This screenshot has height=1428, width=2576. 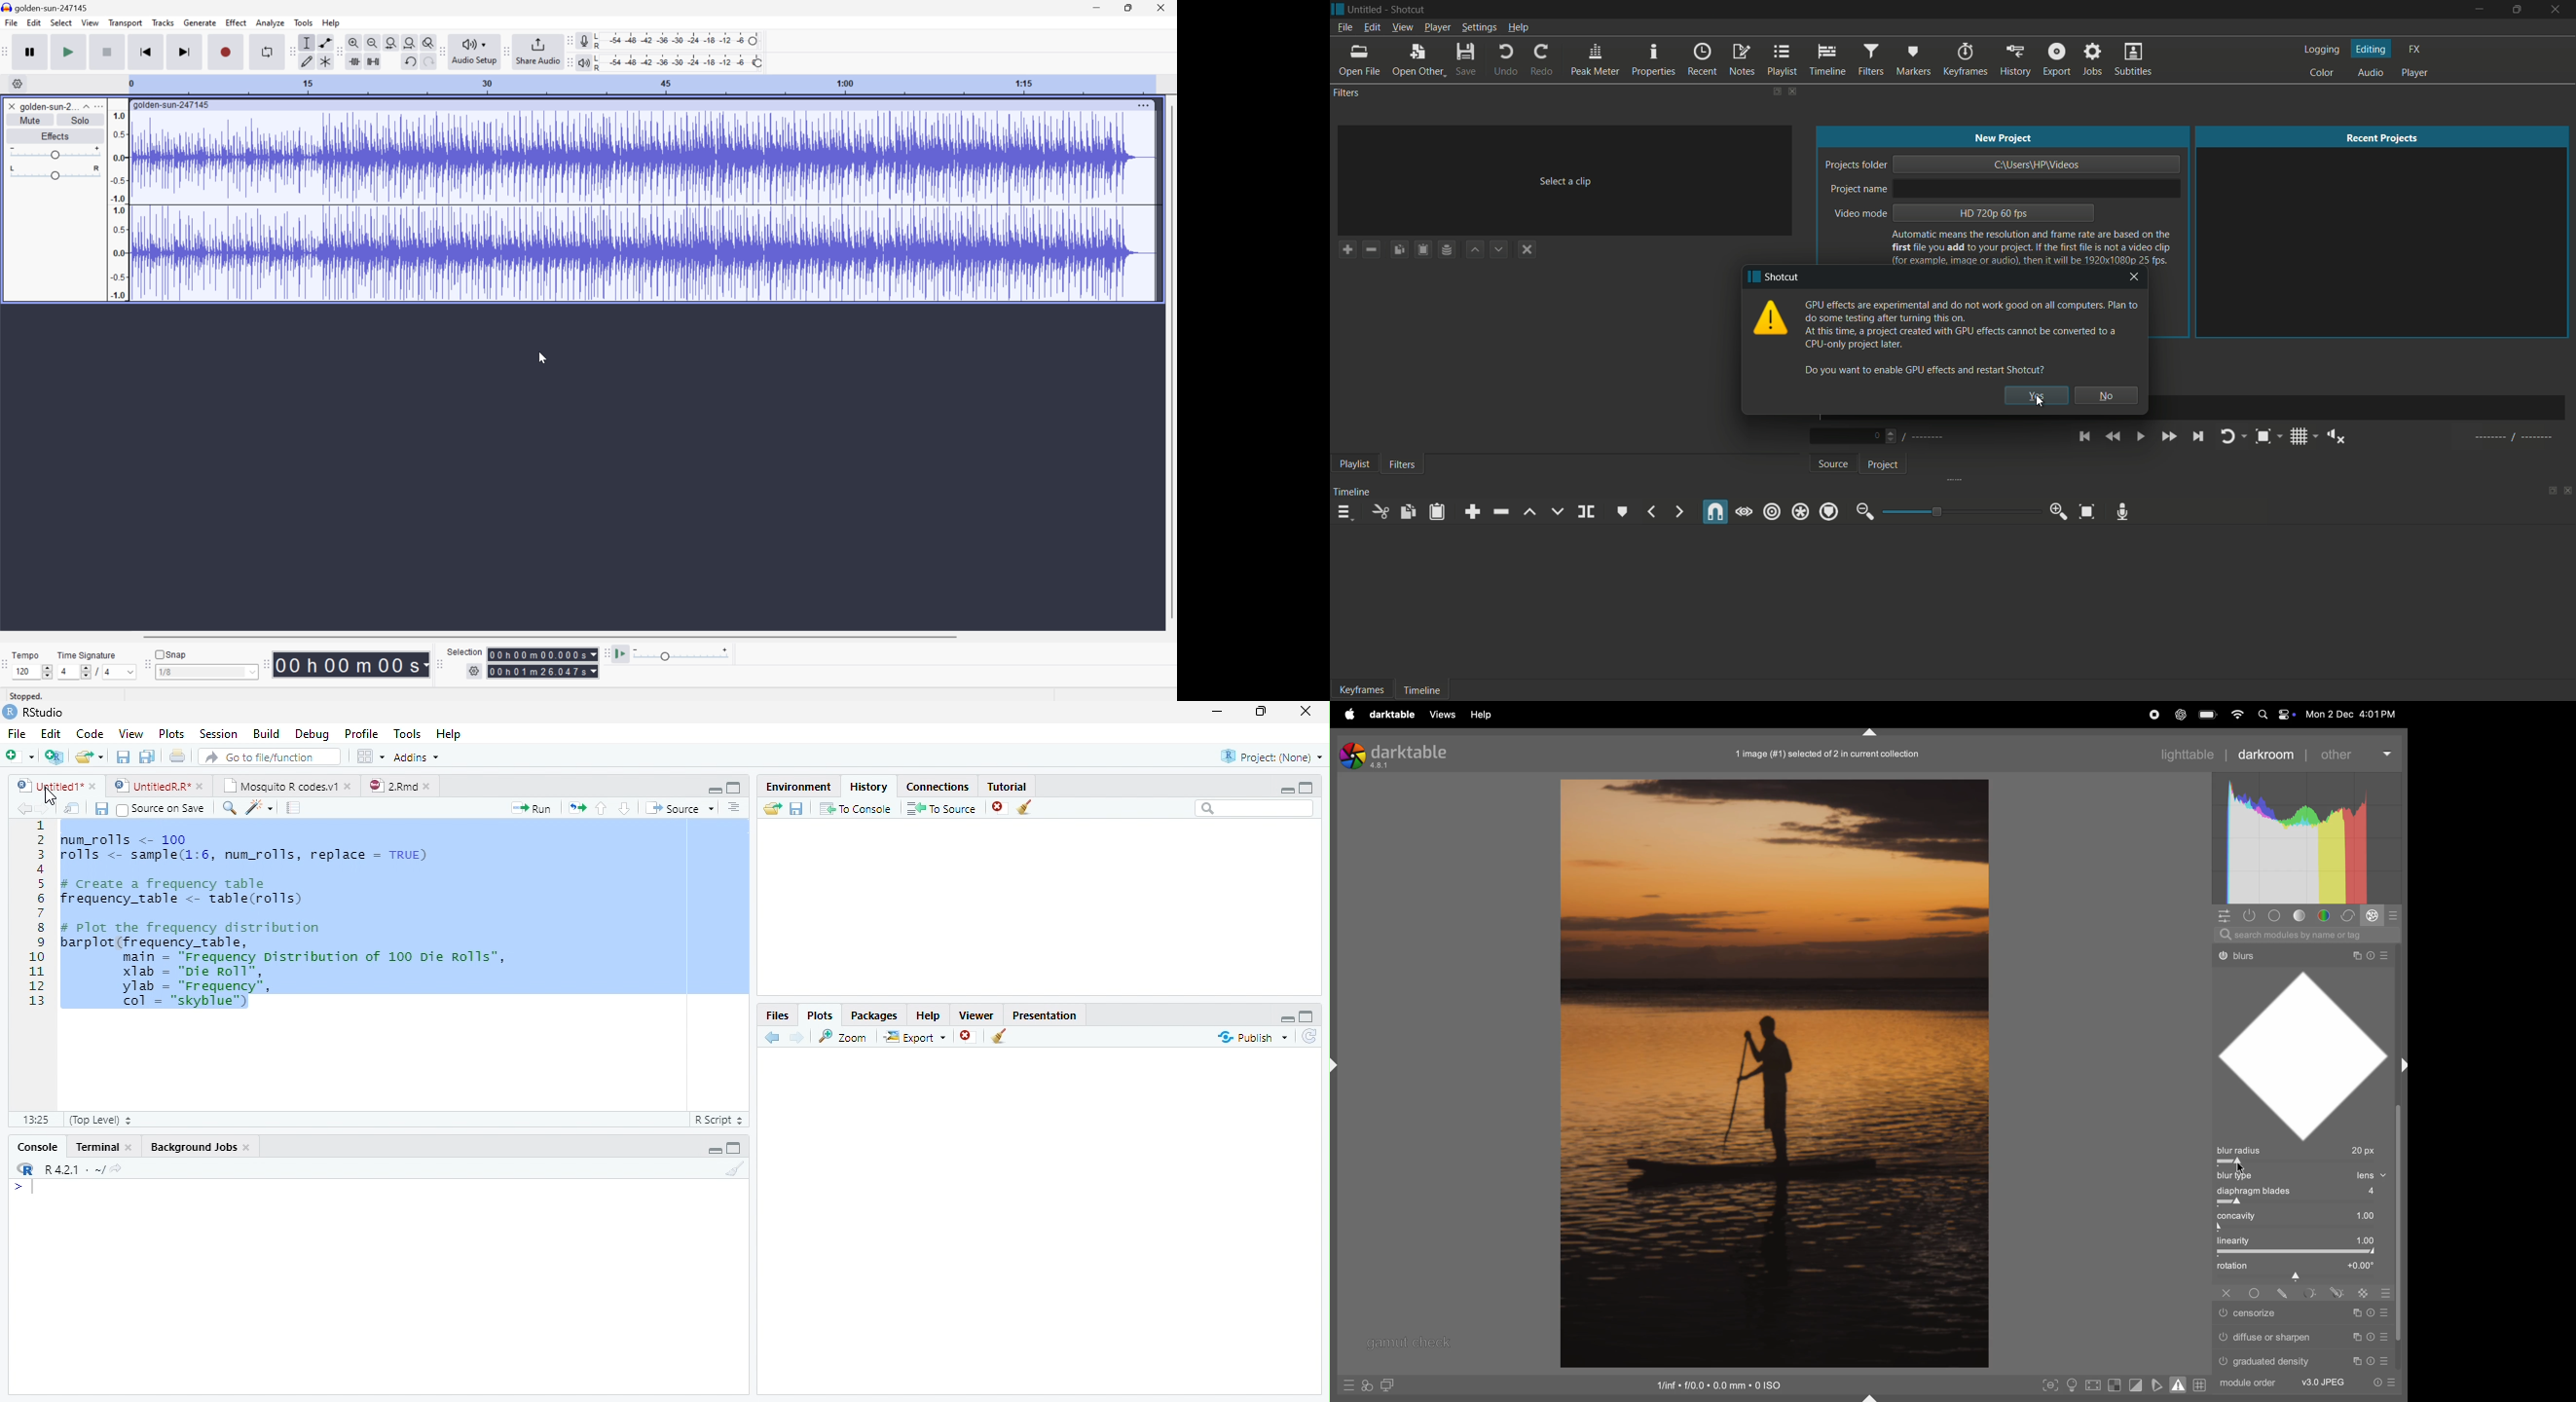 I want to click on Close, so click(x=1307, y=712).